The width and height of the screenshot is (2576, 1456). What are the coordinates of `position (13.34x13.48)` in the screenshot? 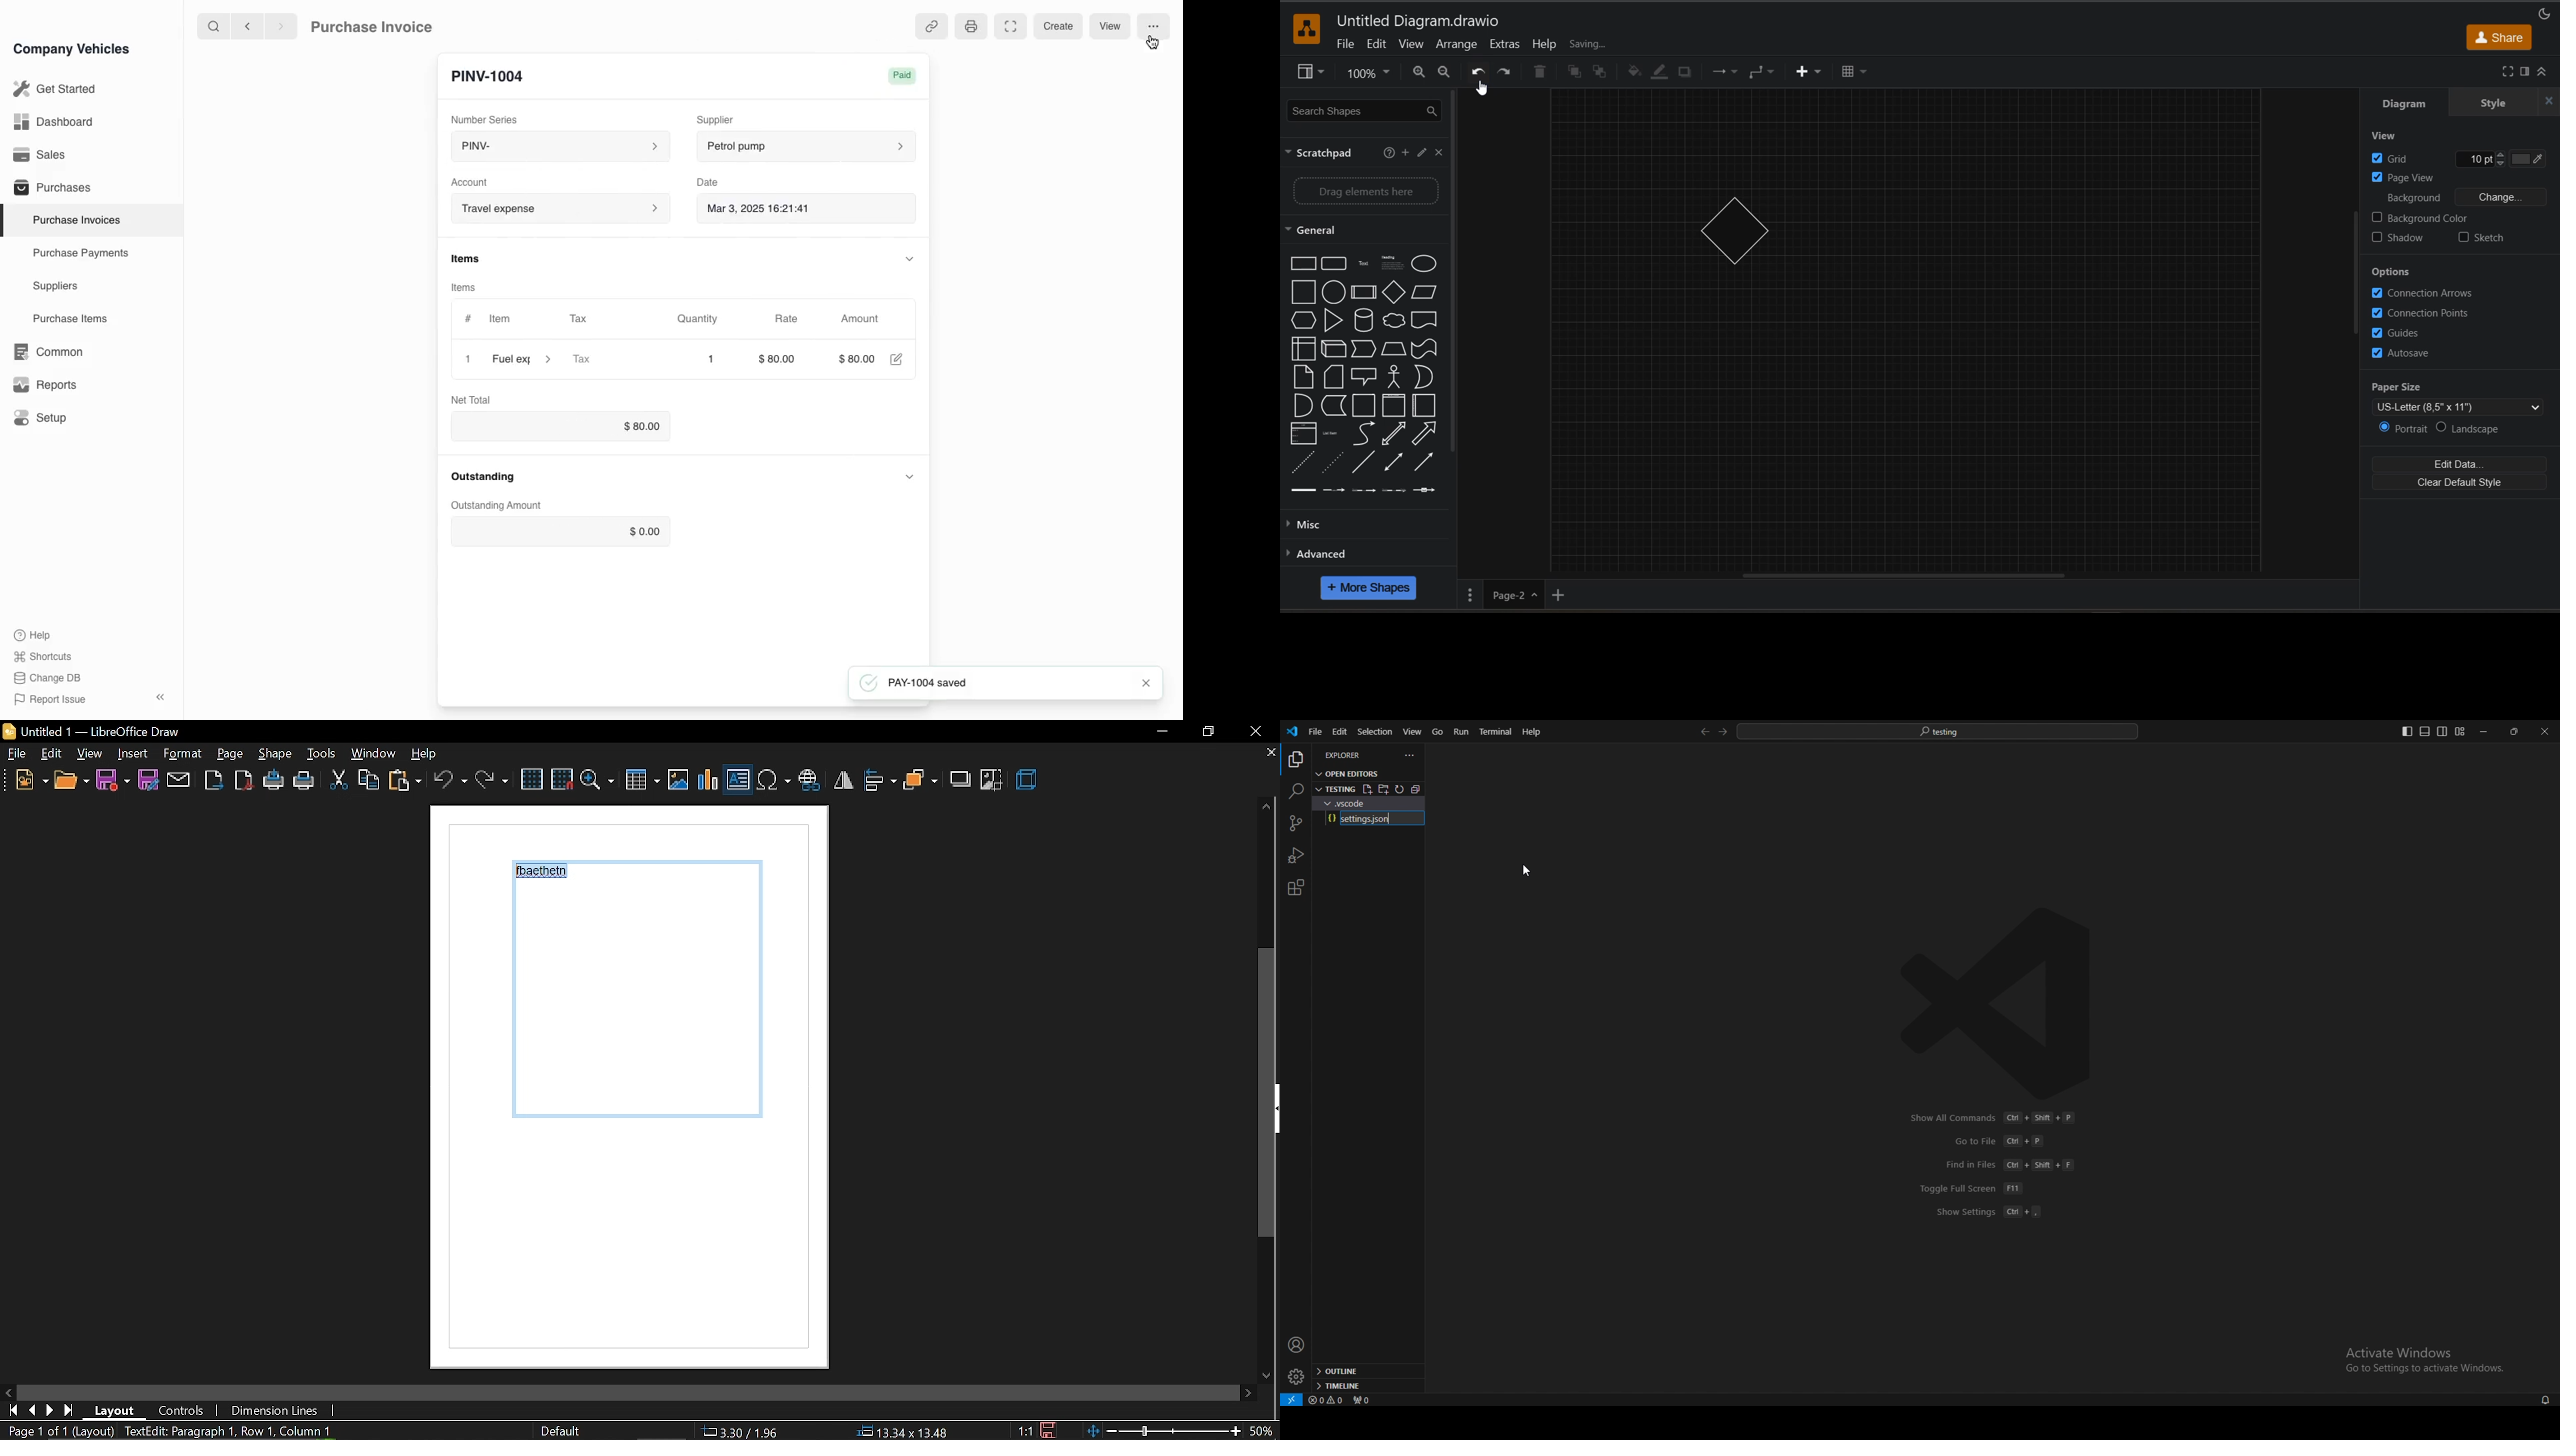 It's located at (901, 1431).